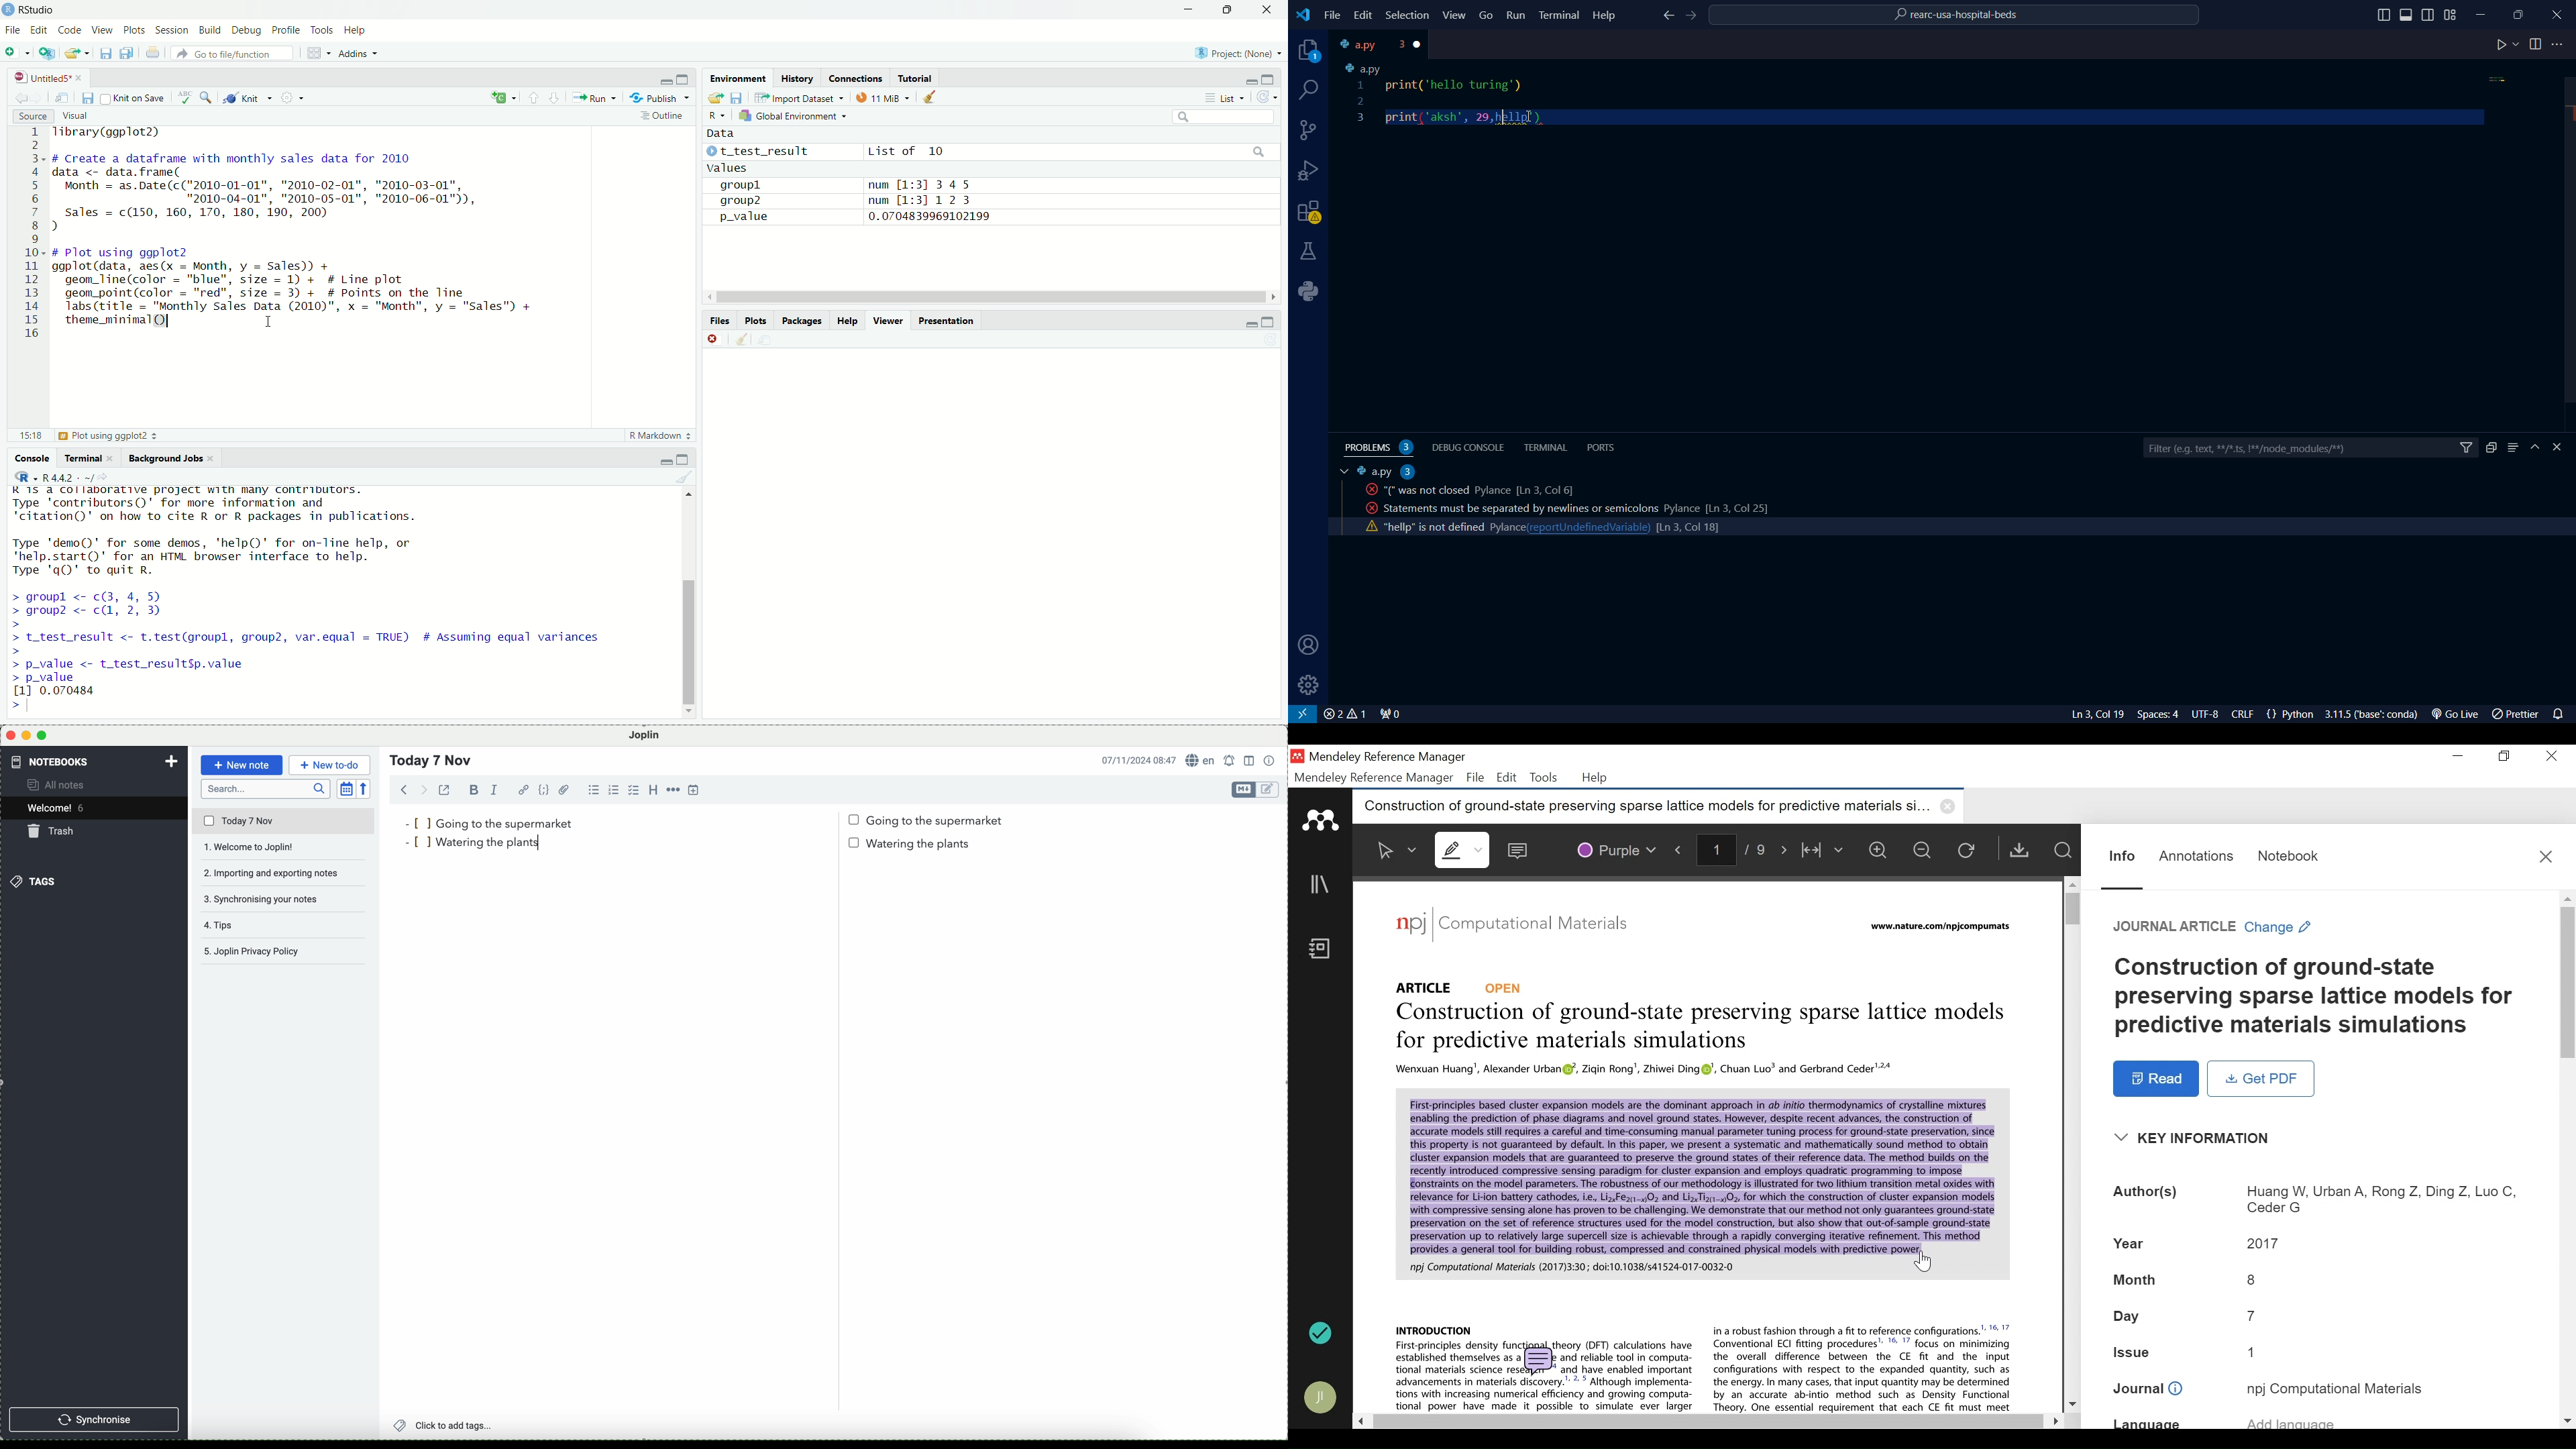  Describe the element at coordinates (1309, 250) in the screenshot. I see `labs` at that location.